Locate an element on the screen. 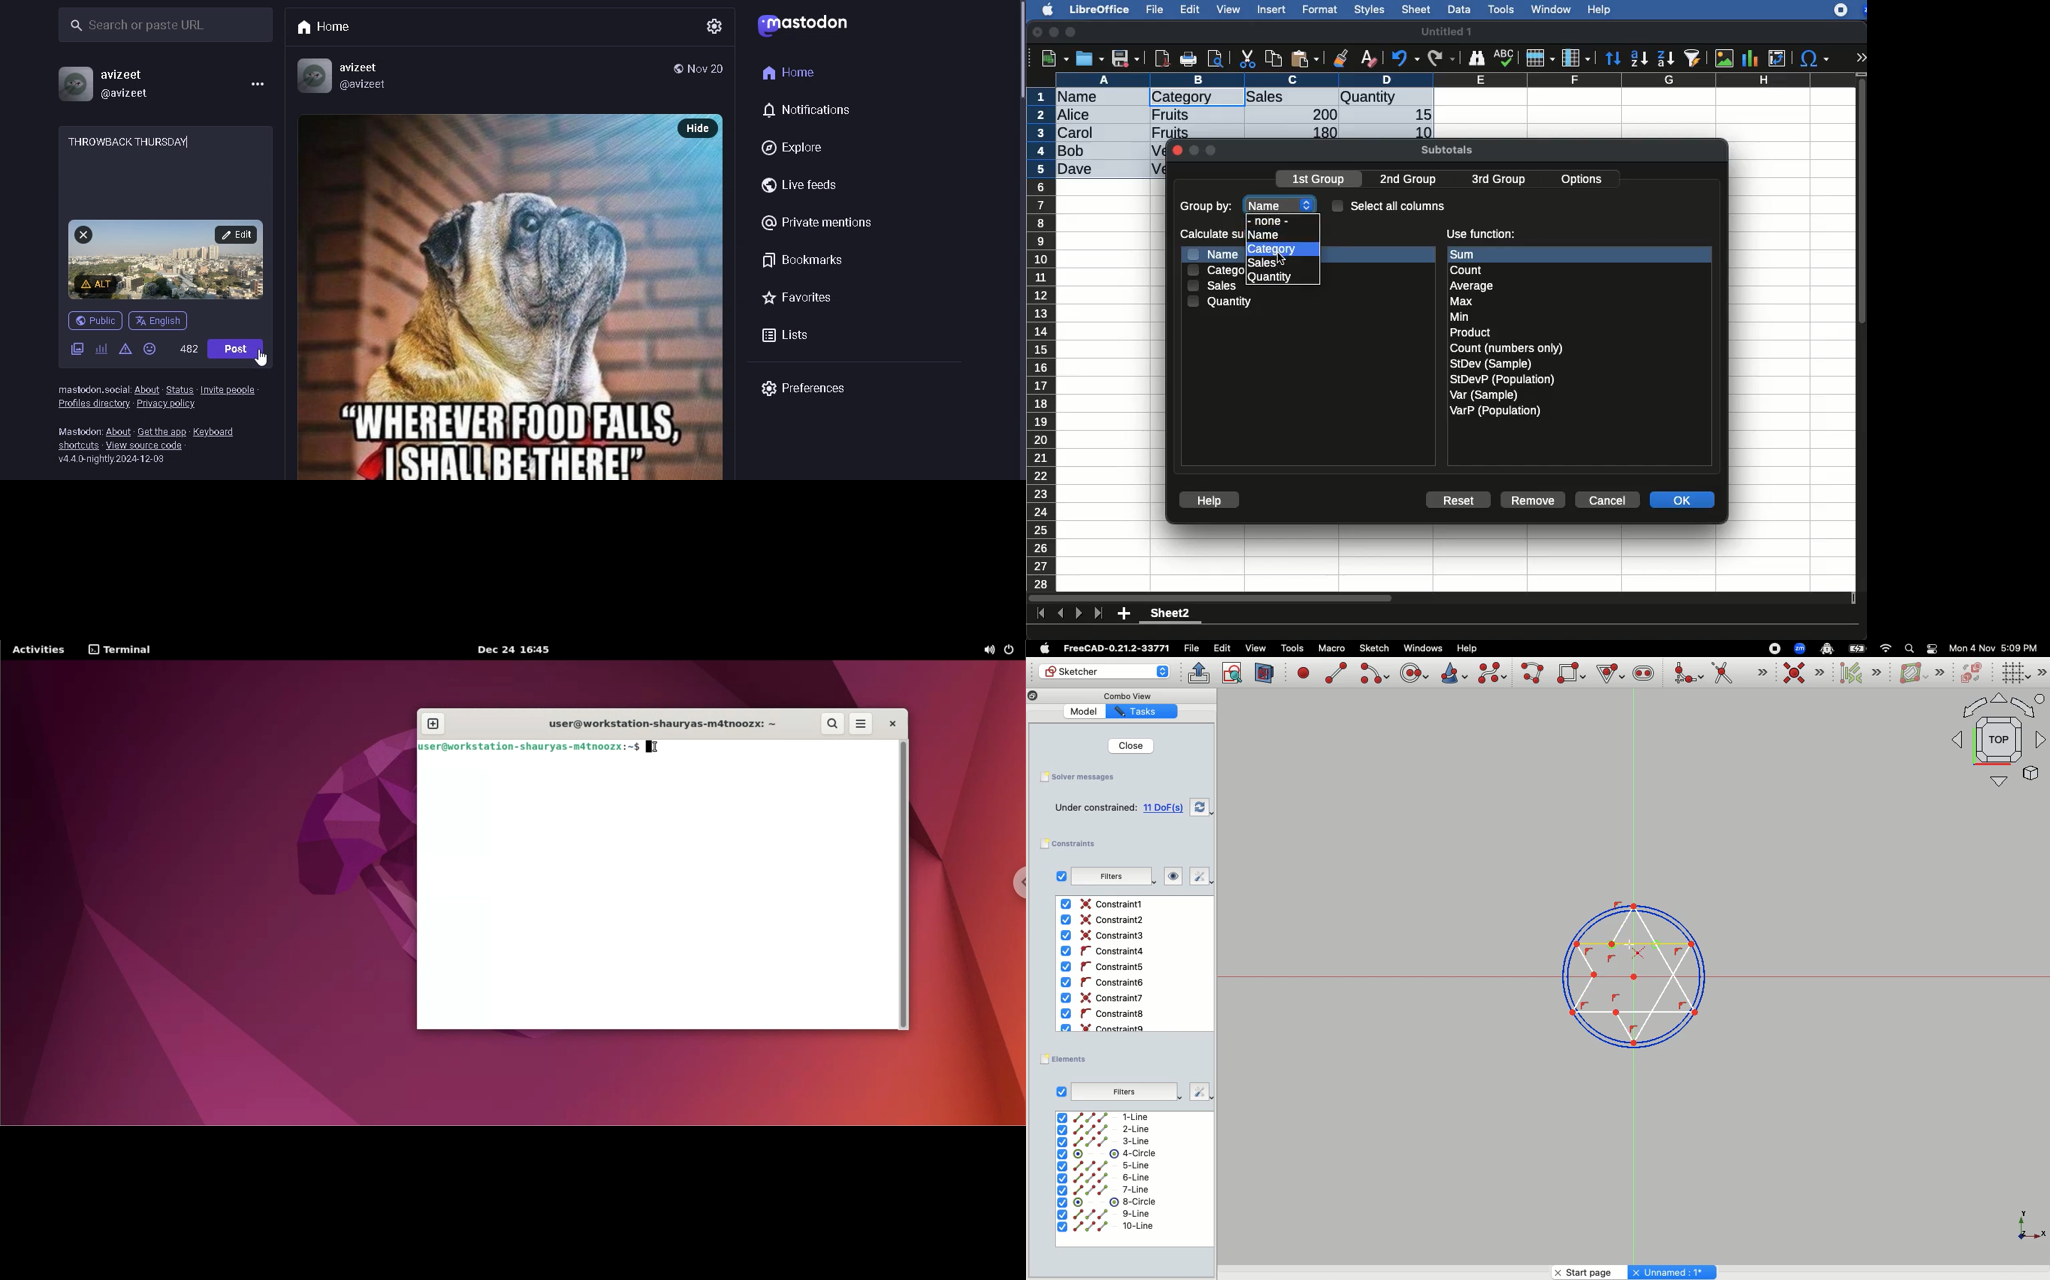  cut is located at coordinates (1248, 58).